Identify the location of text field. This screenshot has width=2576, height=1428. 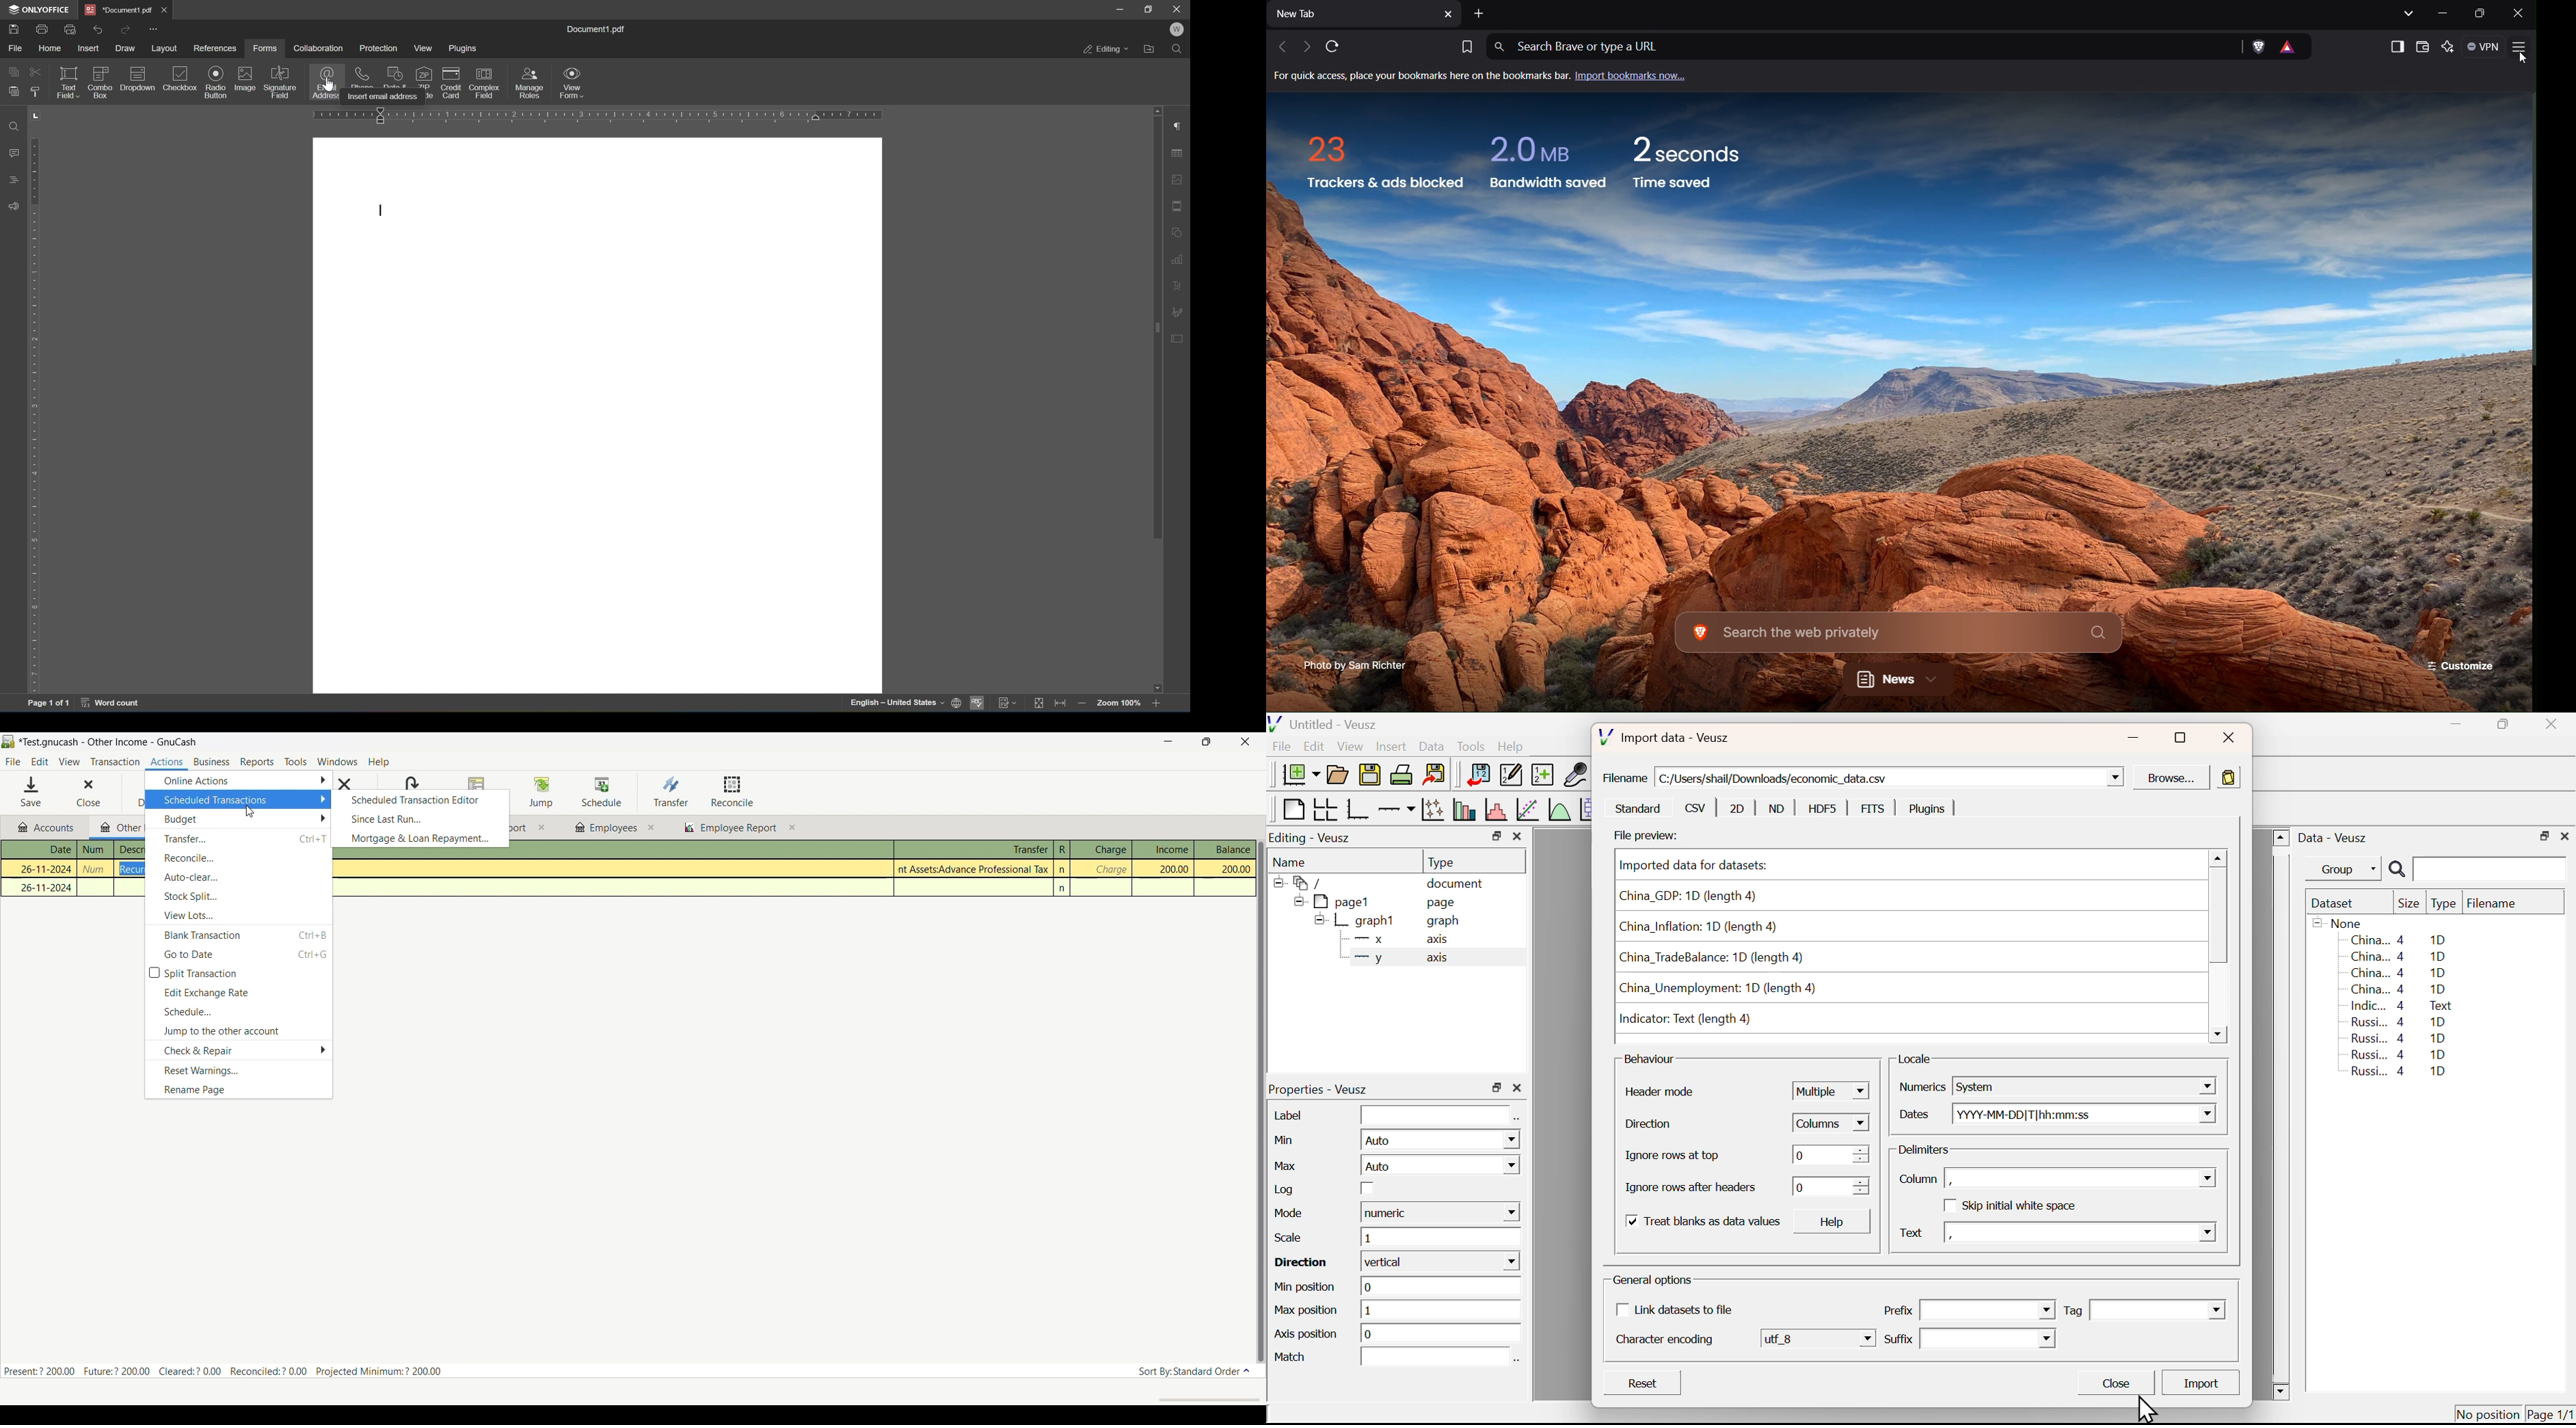
(69, 82).